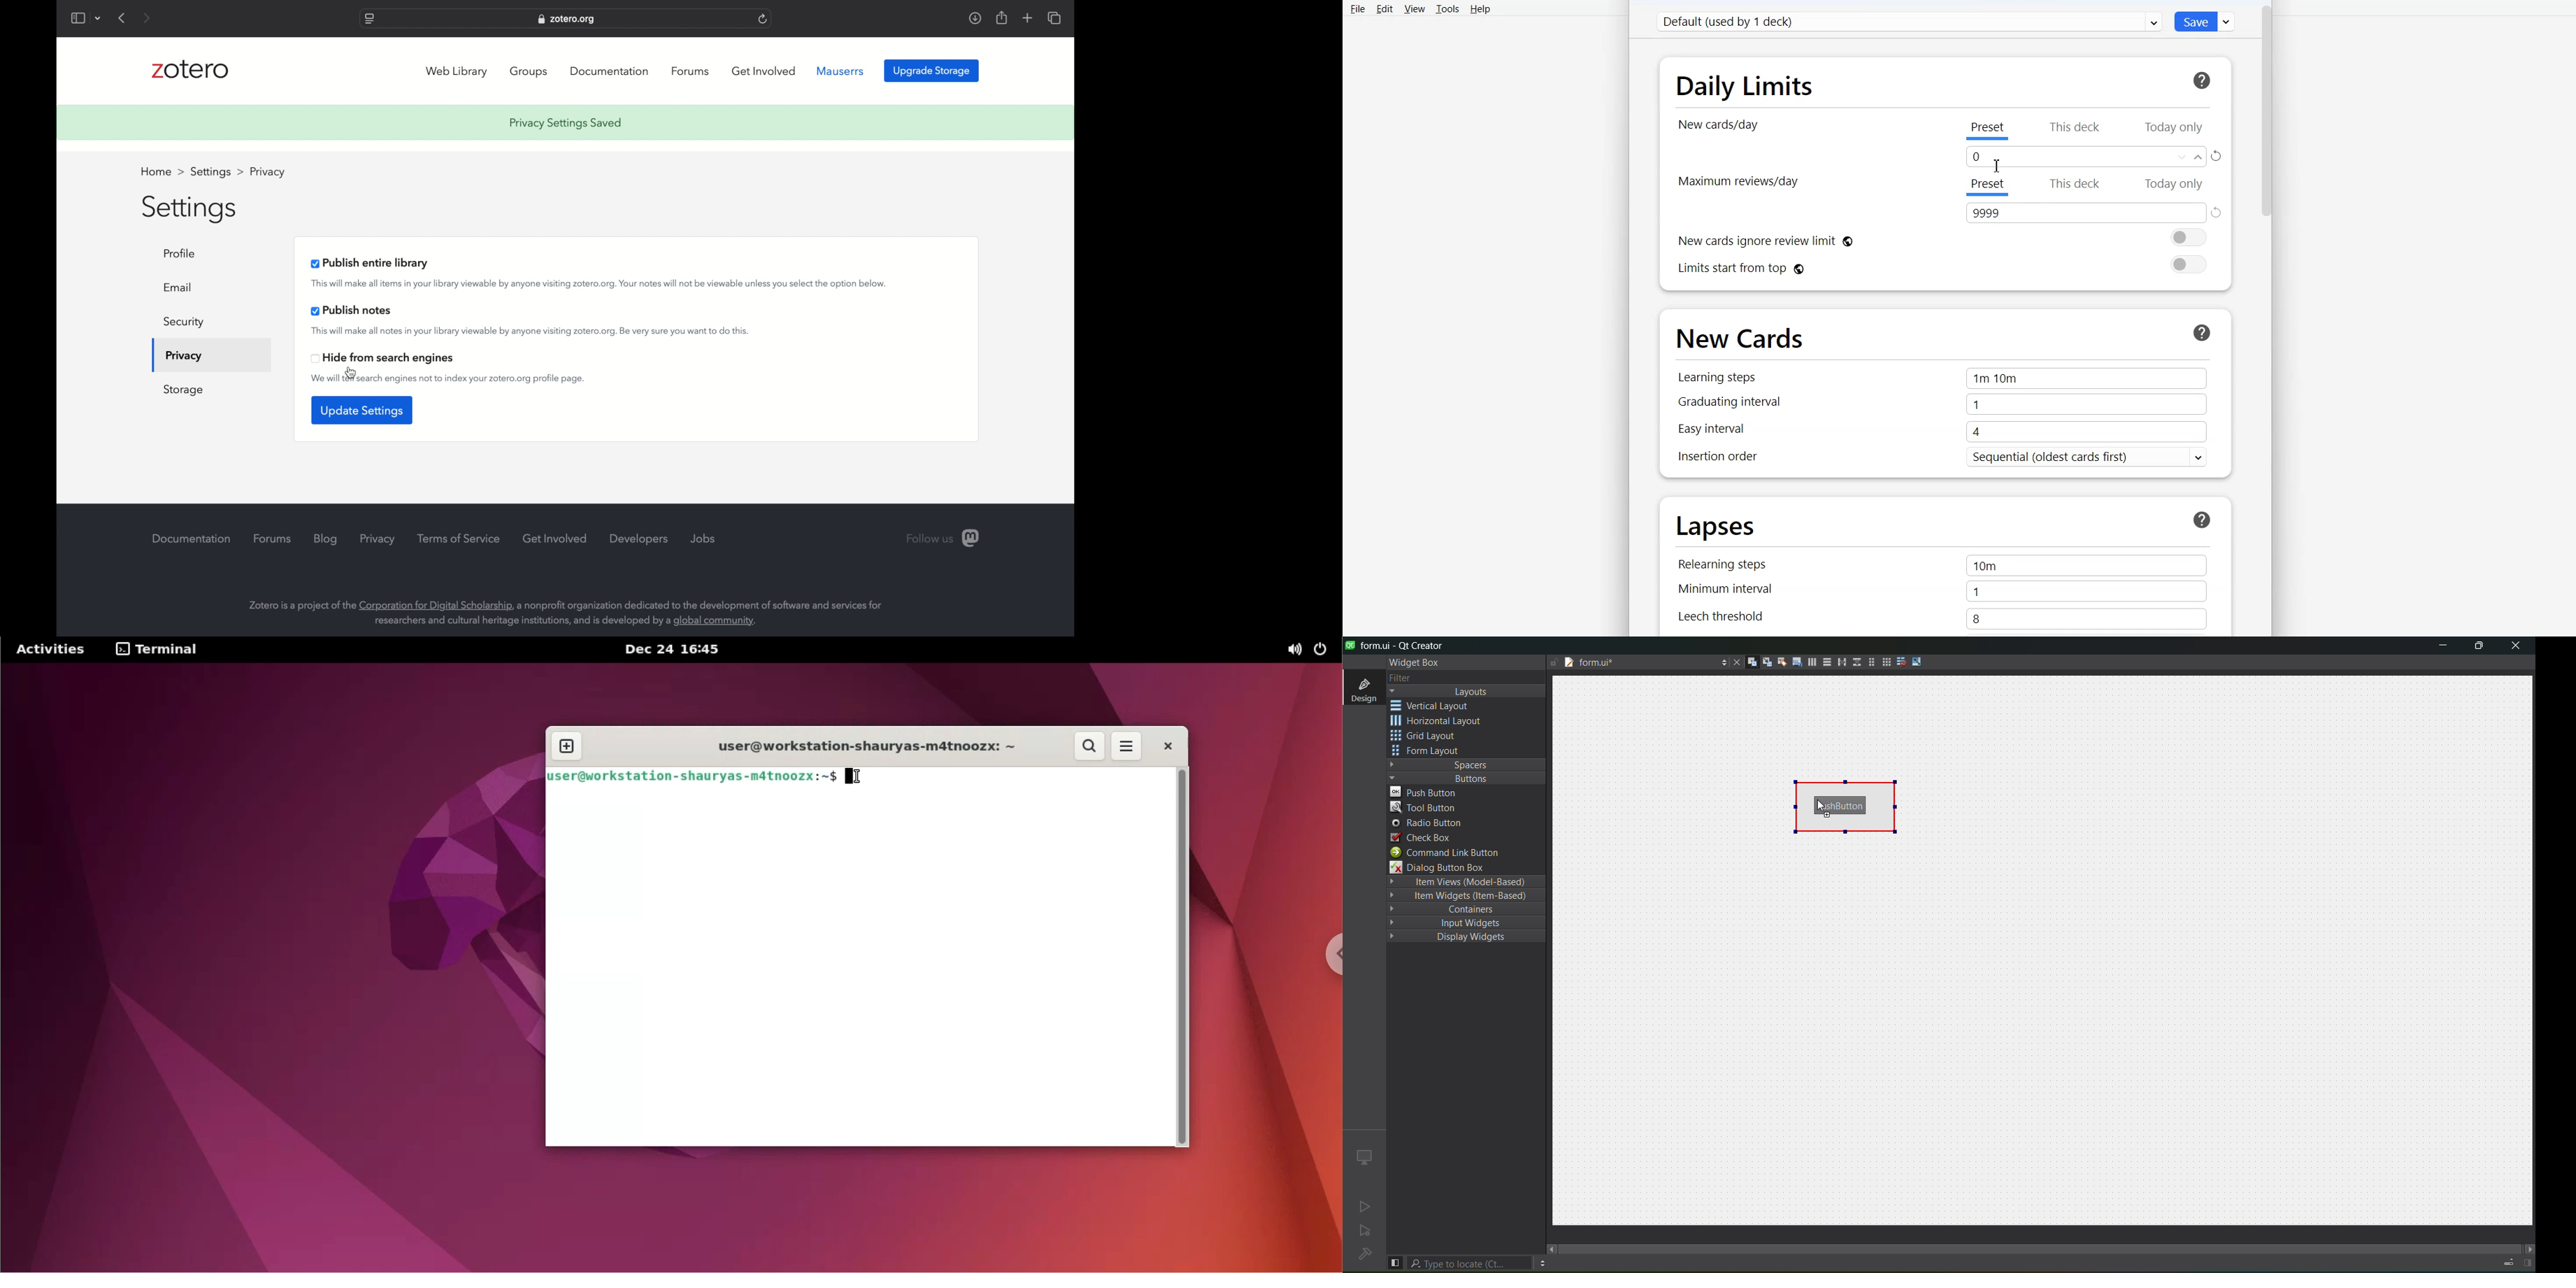 This screenshot has height=1288, width=2576. Describe the element at coordinates (1422, 837) in the screenshot. I see `check box` at that location.